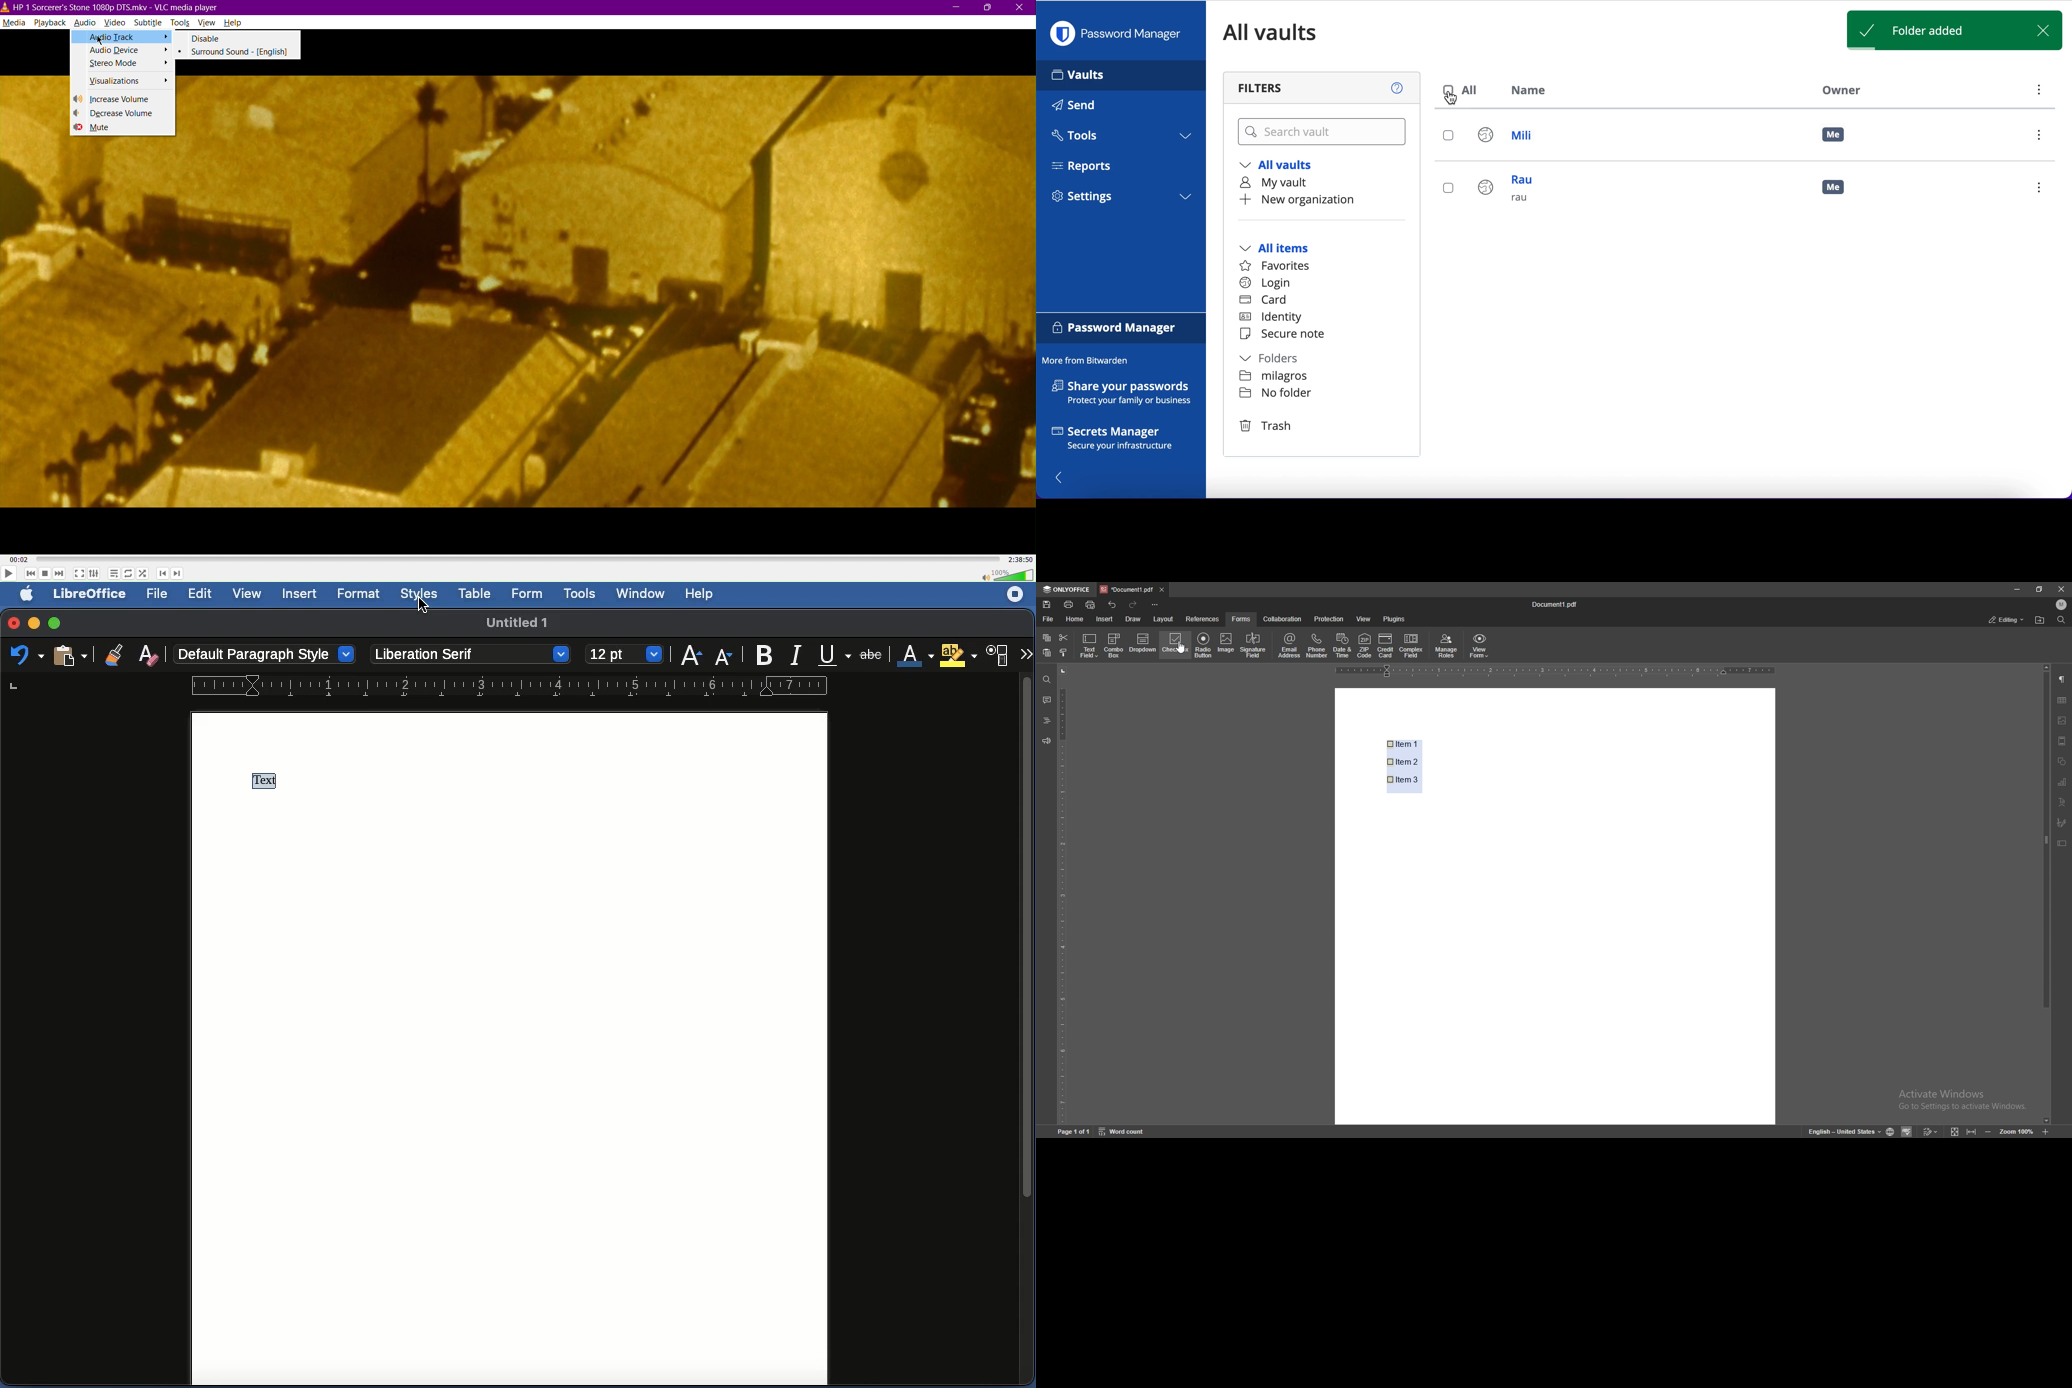  I want to click on Visualizations, so click(122, 82).